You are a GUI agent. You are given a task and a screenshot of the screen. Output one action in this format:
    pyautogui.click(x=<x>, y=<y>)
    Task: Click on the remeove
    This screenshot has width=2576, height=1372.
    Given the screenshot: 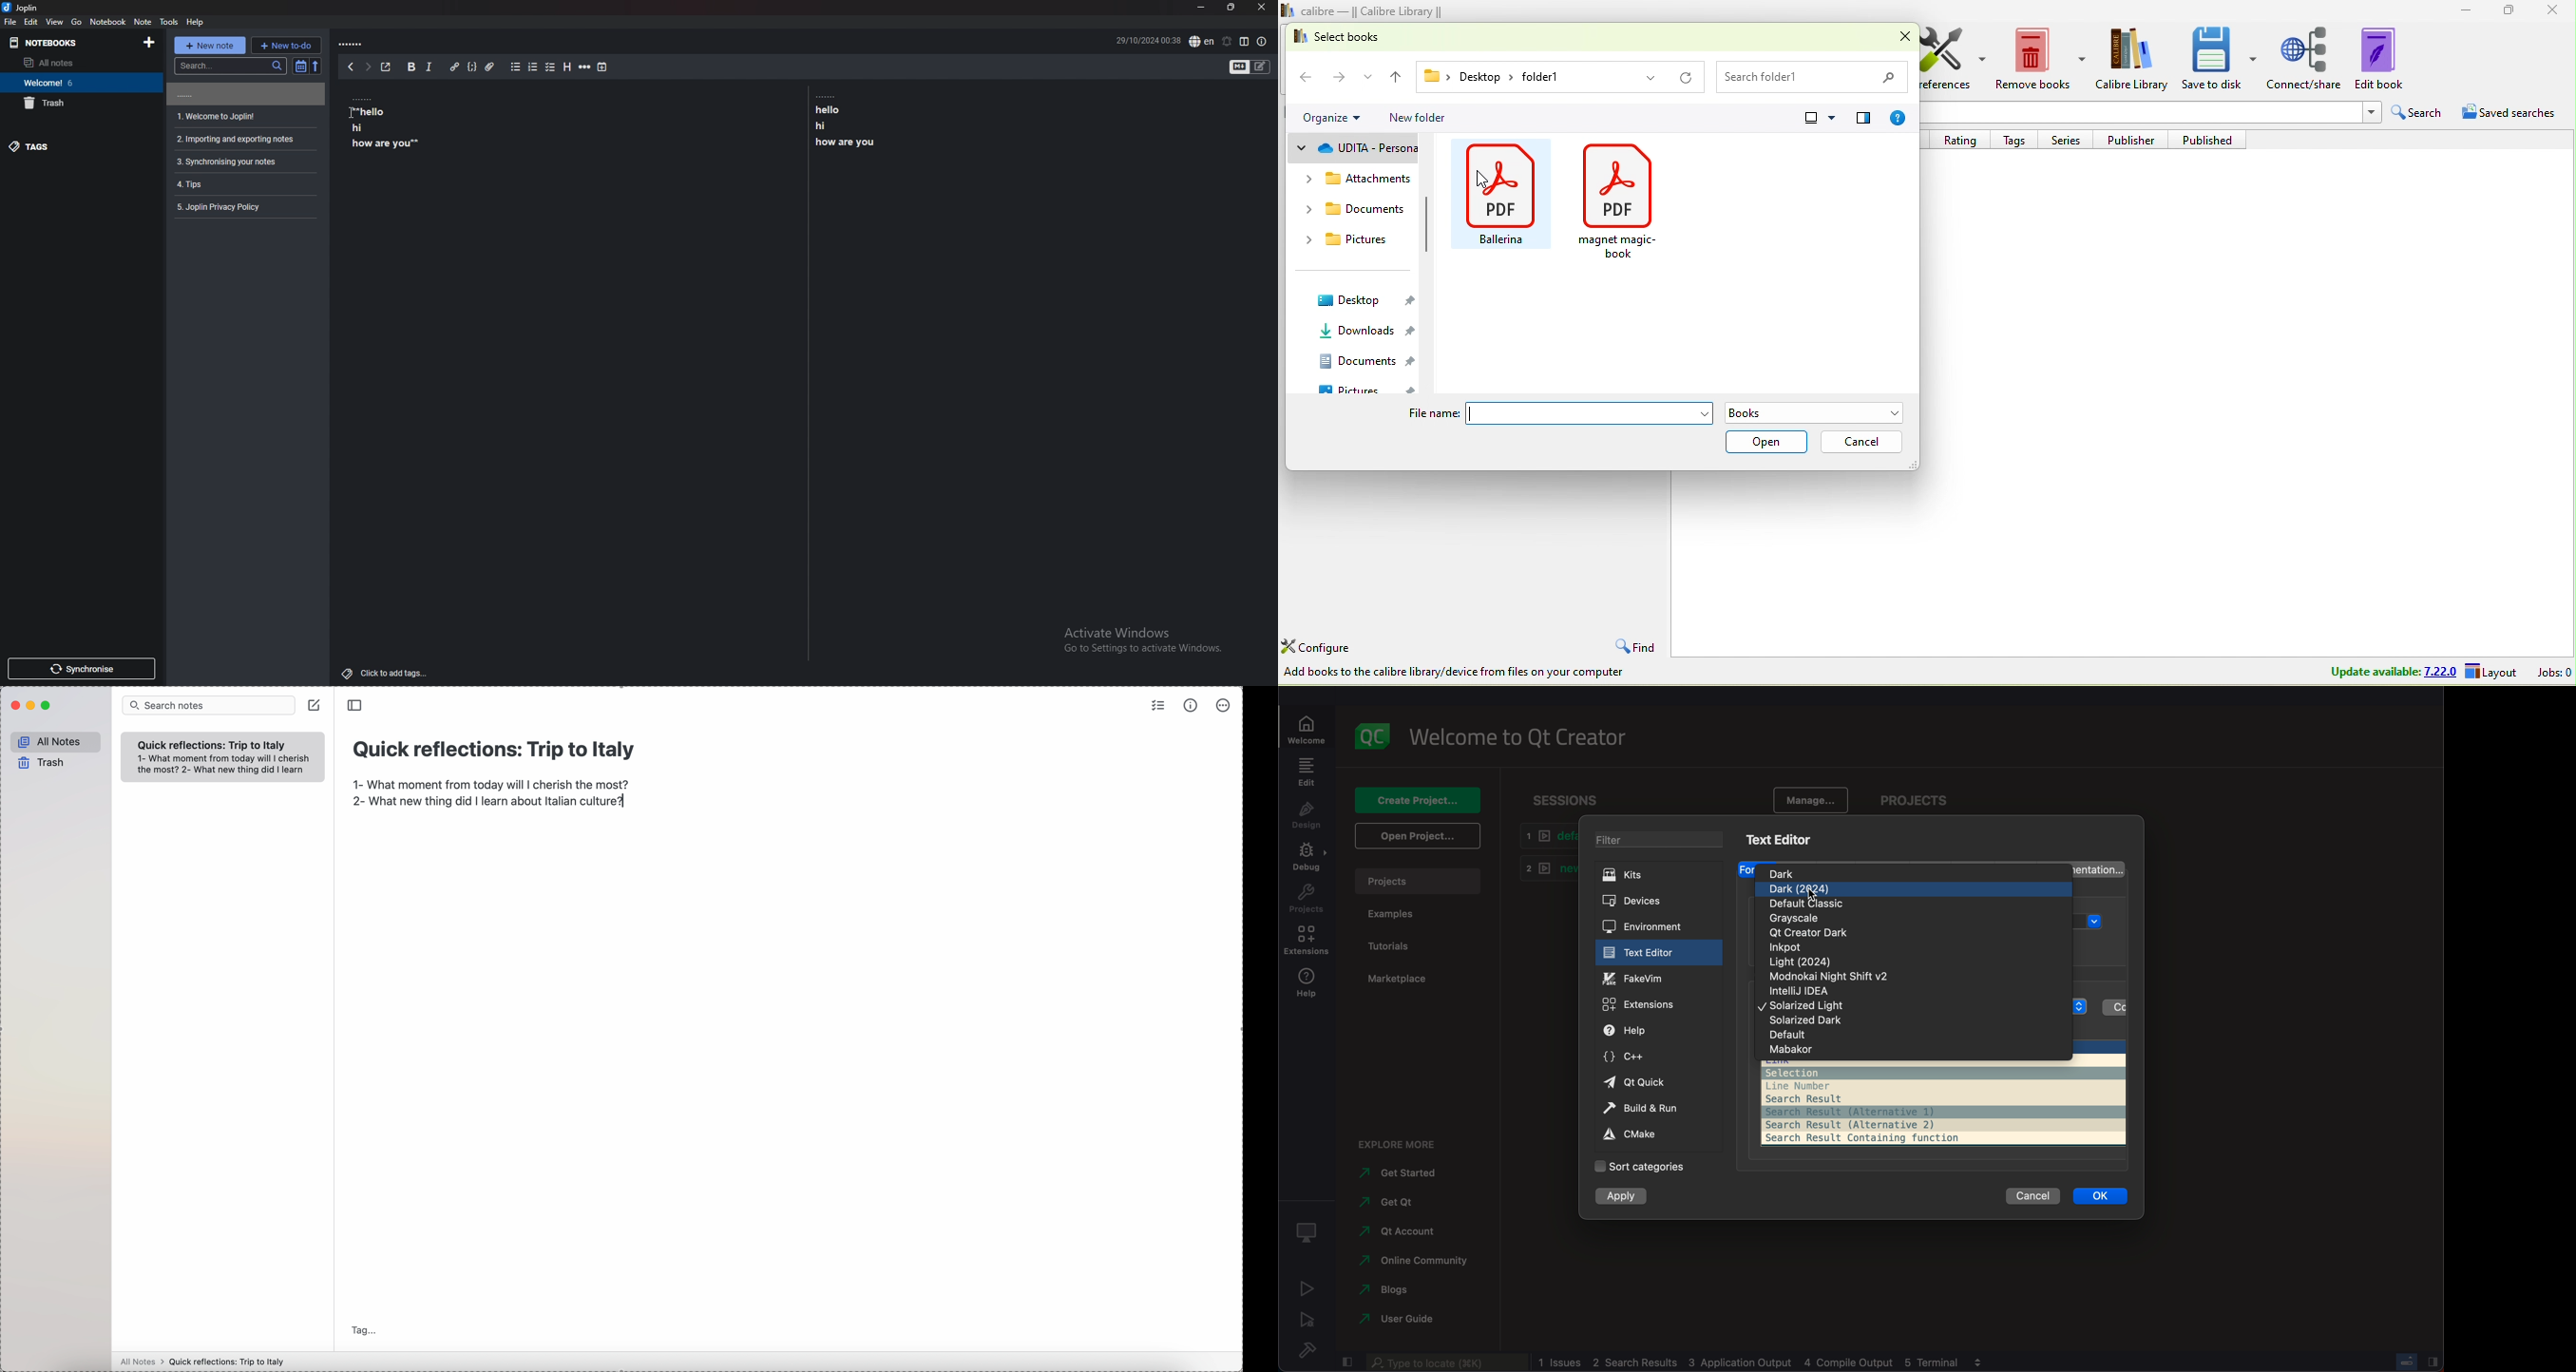 What is the action you would take?
    pyautogui.click(x=2040, y=60)
    